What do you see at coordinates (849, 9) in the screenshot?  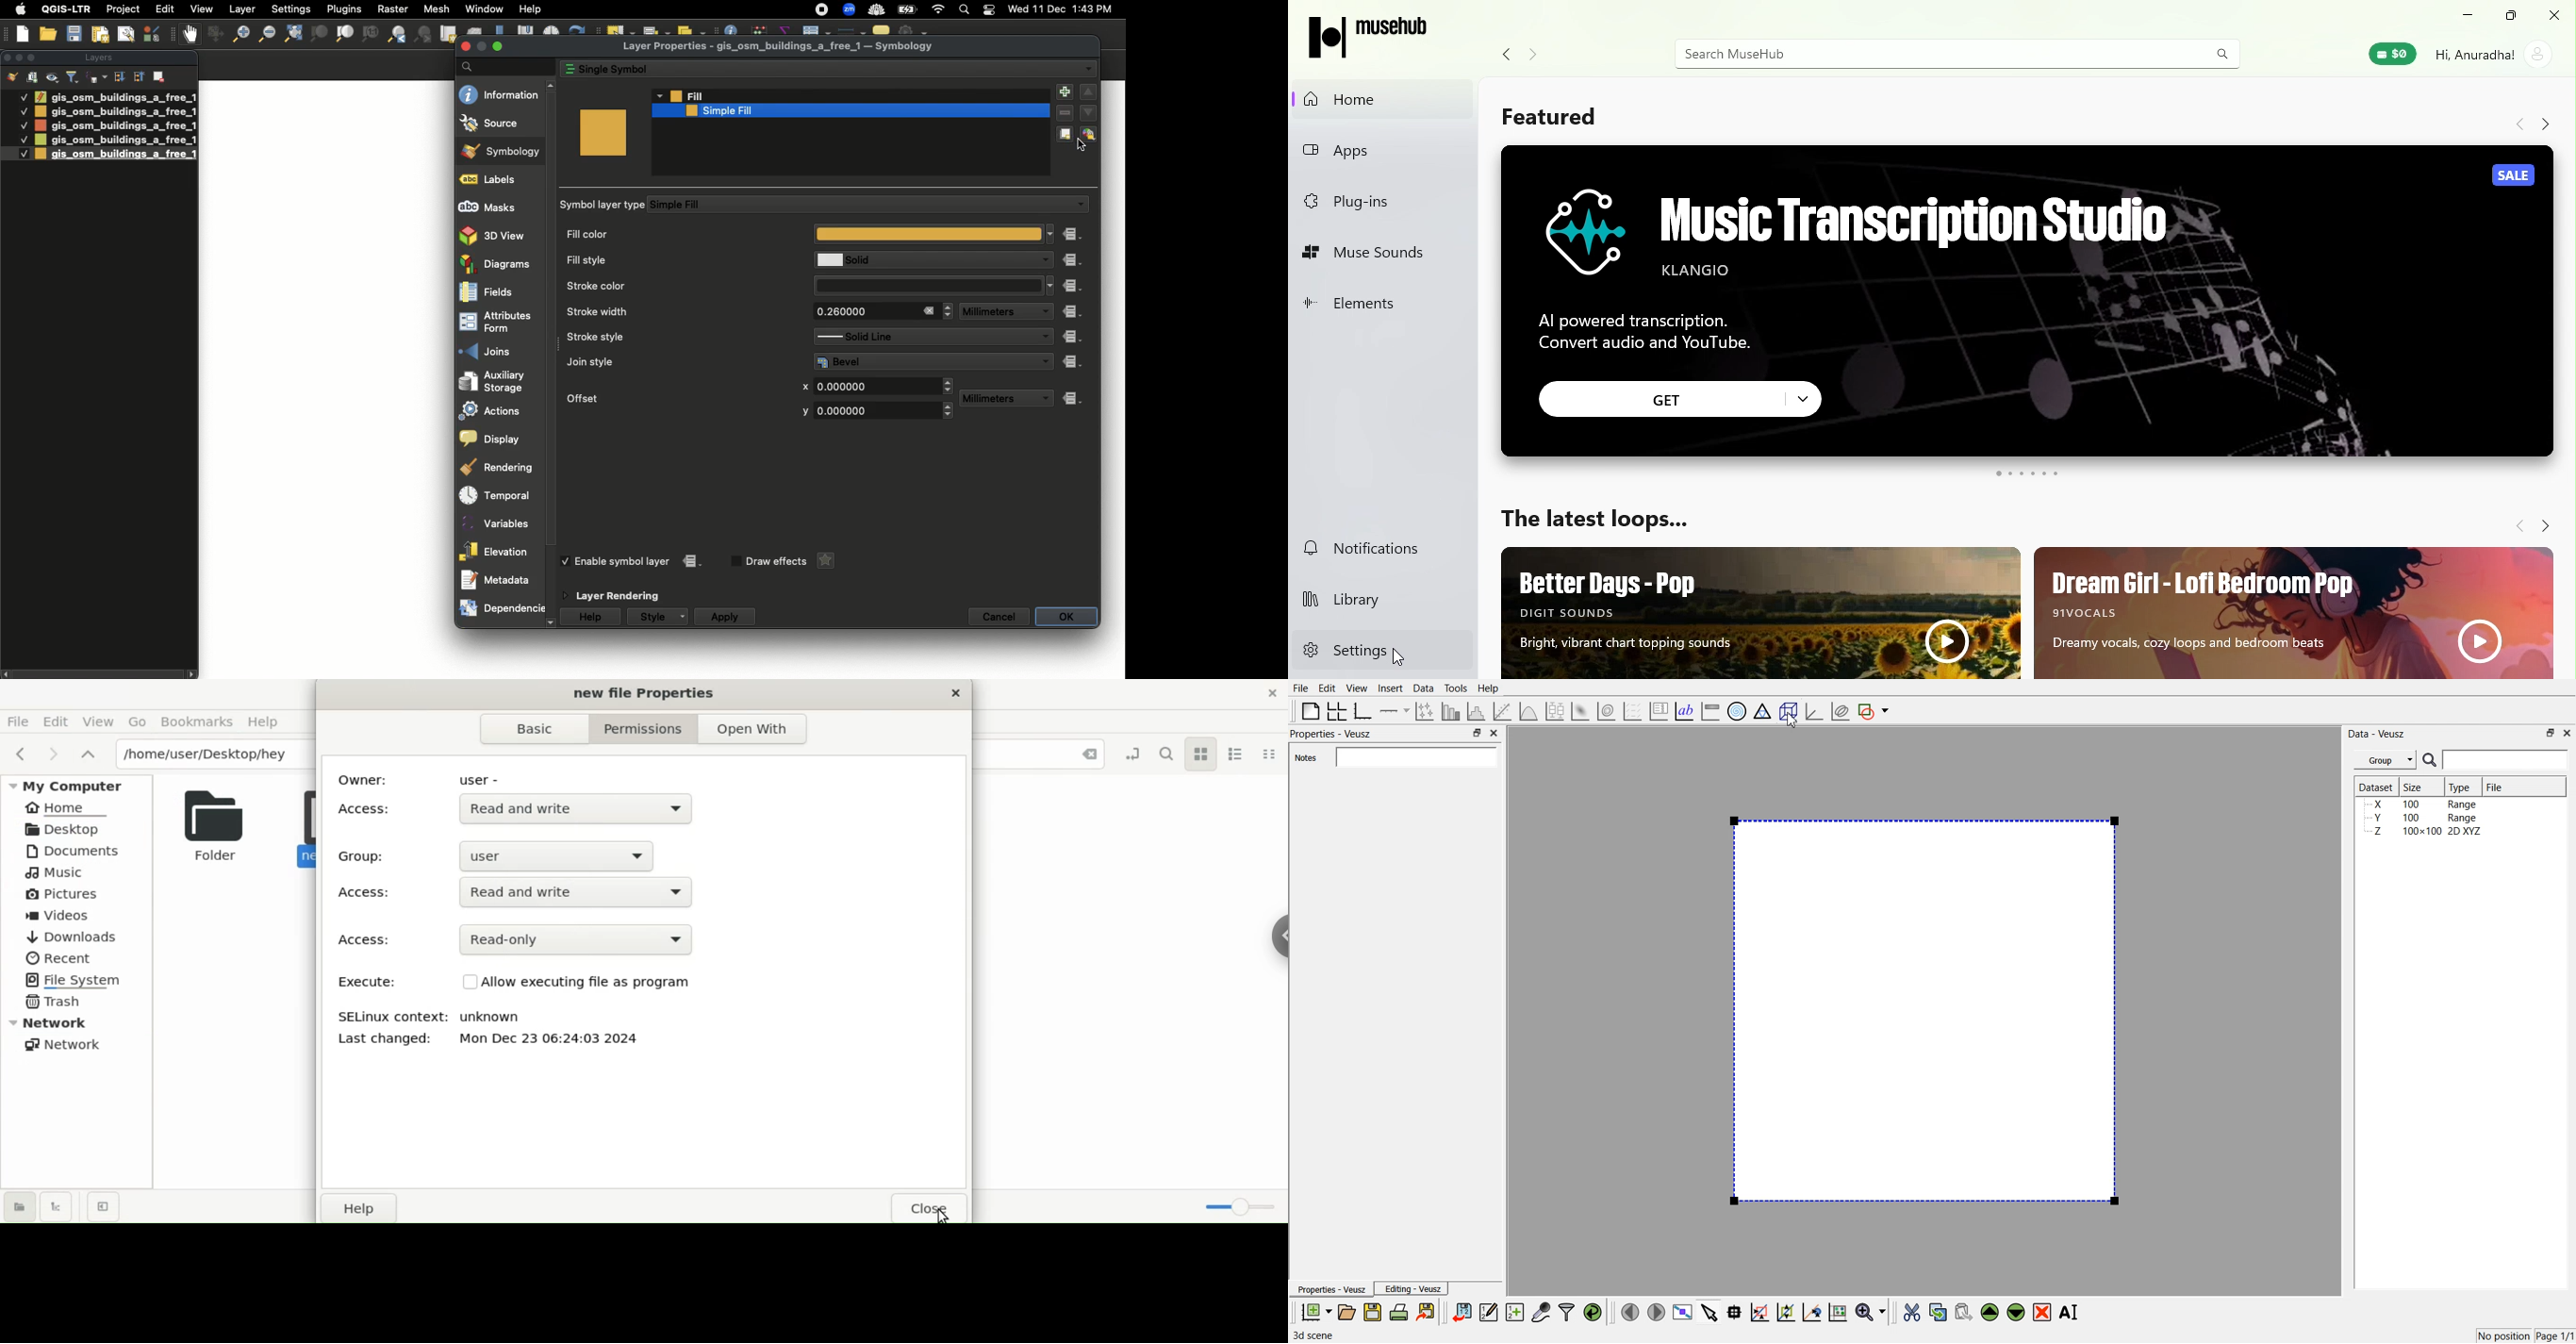 I see `` at bounding box center [849, 9].